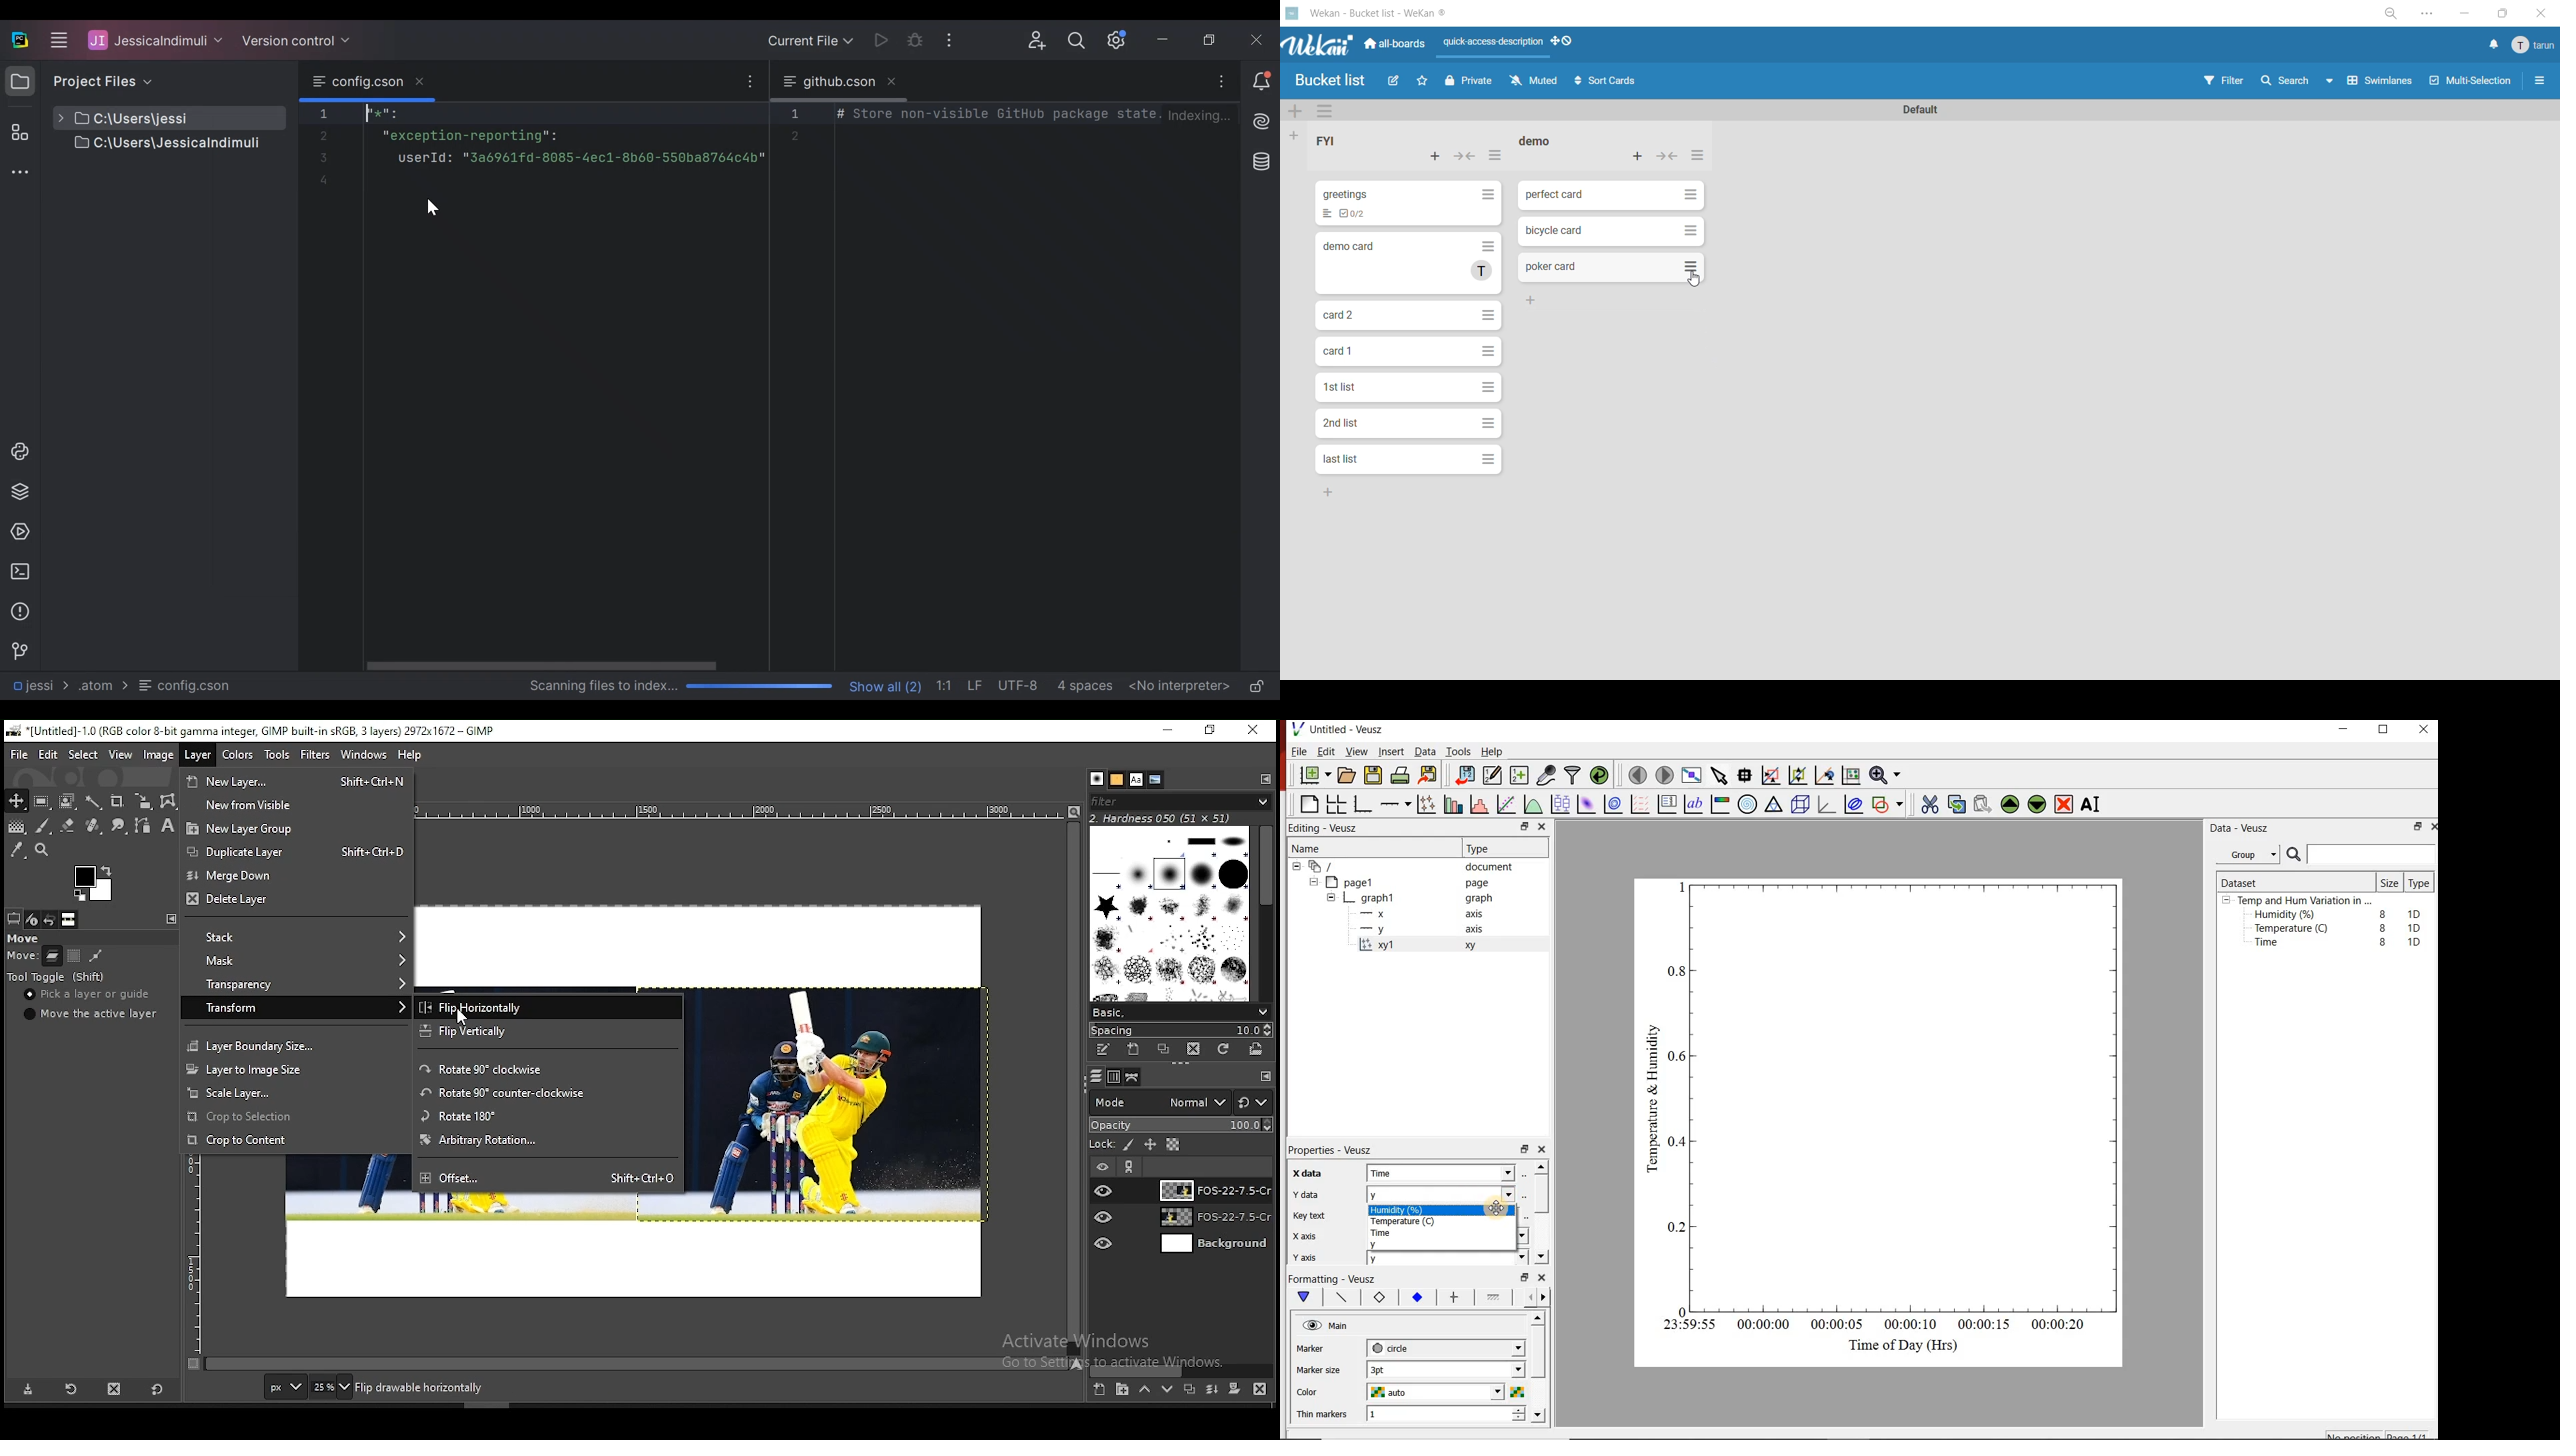 This screenshot has width=2576, height=1456. What do you see at coordinates (1323, 1392) in the screenshot?
I see `Color` at bounding box center [1323, 1392].